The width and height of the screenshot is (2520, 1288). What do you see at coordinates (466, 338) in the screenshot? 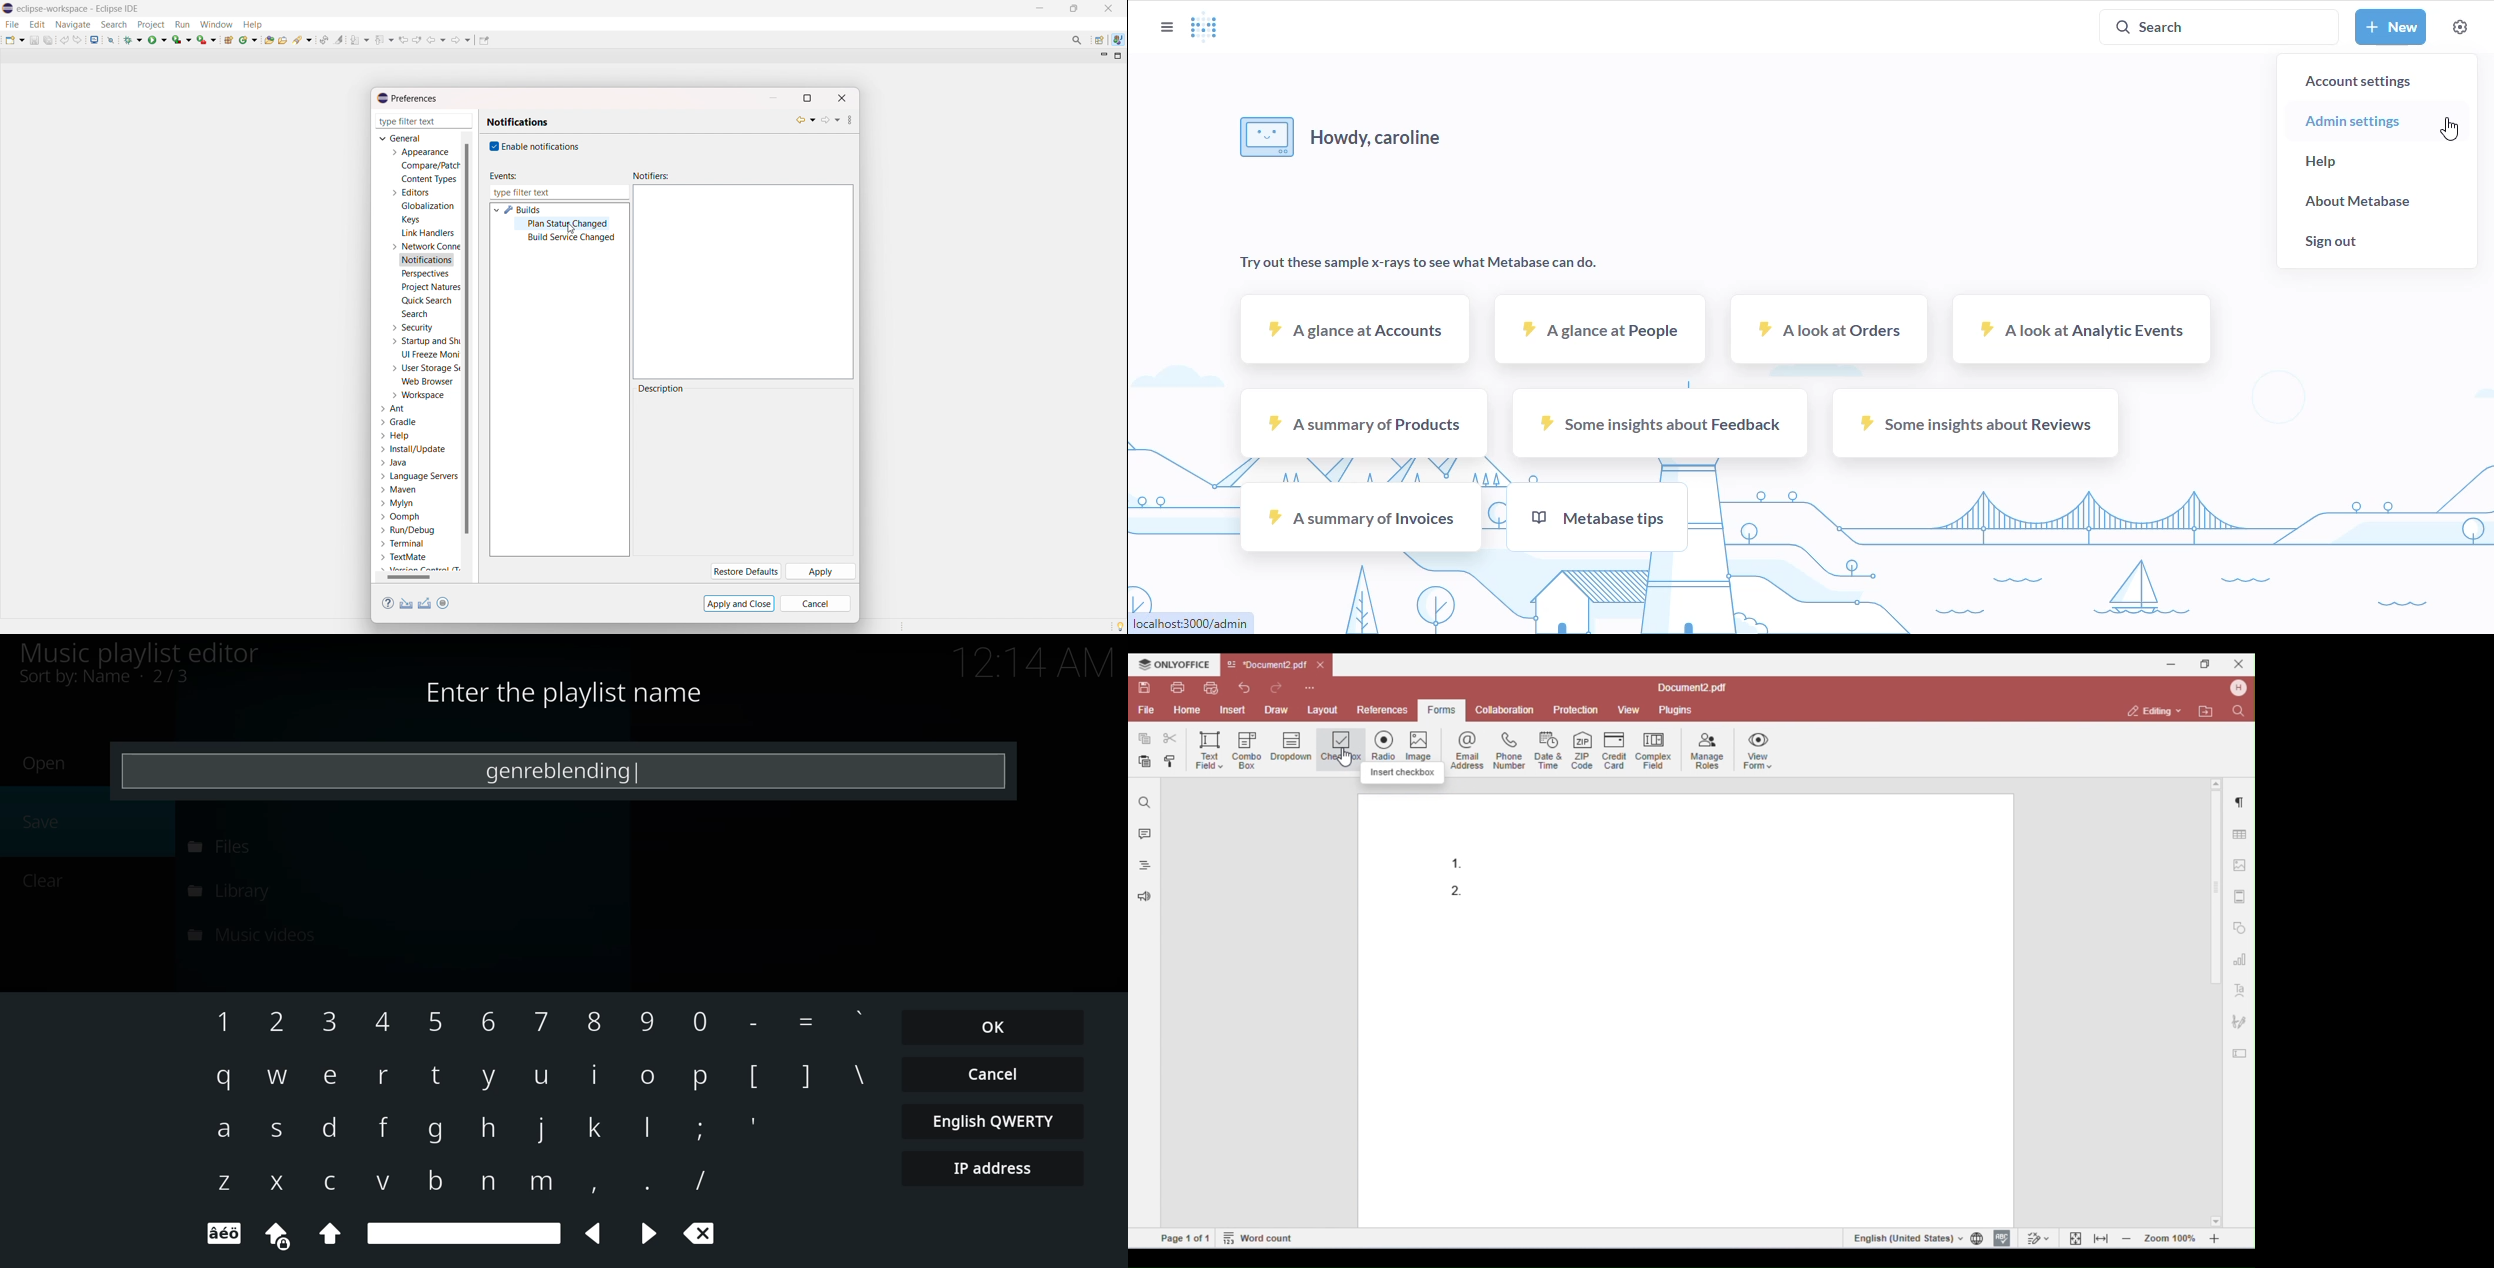
I see `vertical scrollbar` at bounding box center [466, 338].